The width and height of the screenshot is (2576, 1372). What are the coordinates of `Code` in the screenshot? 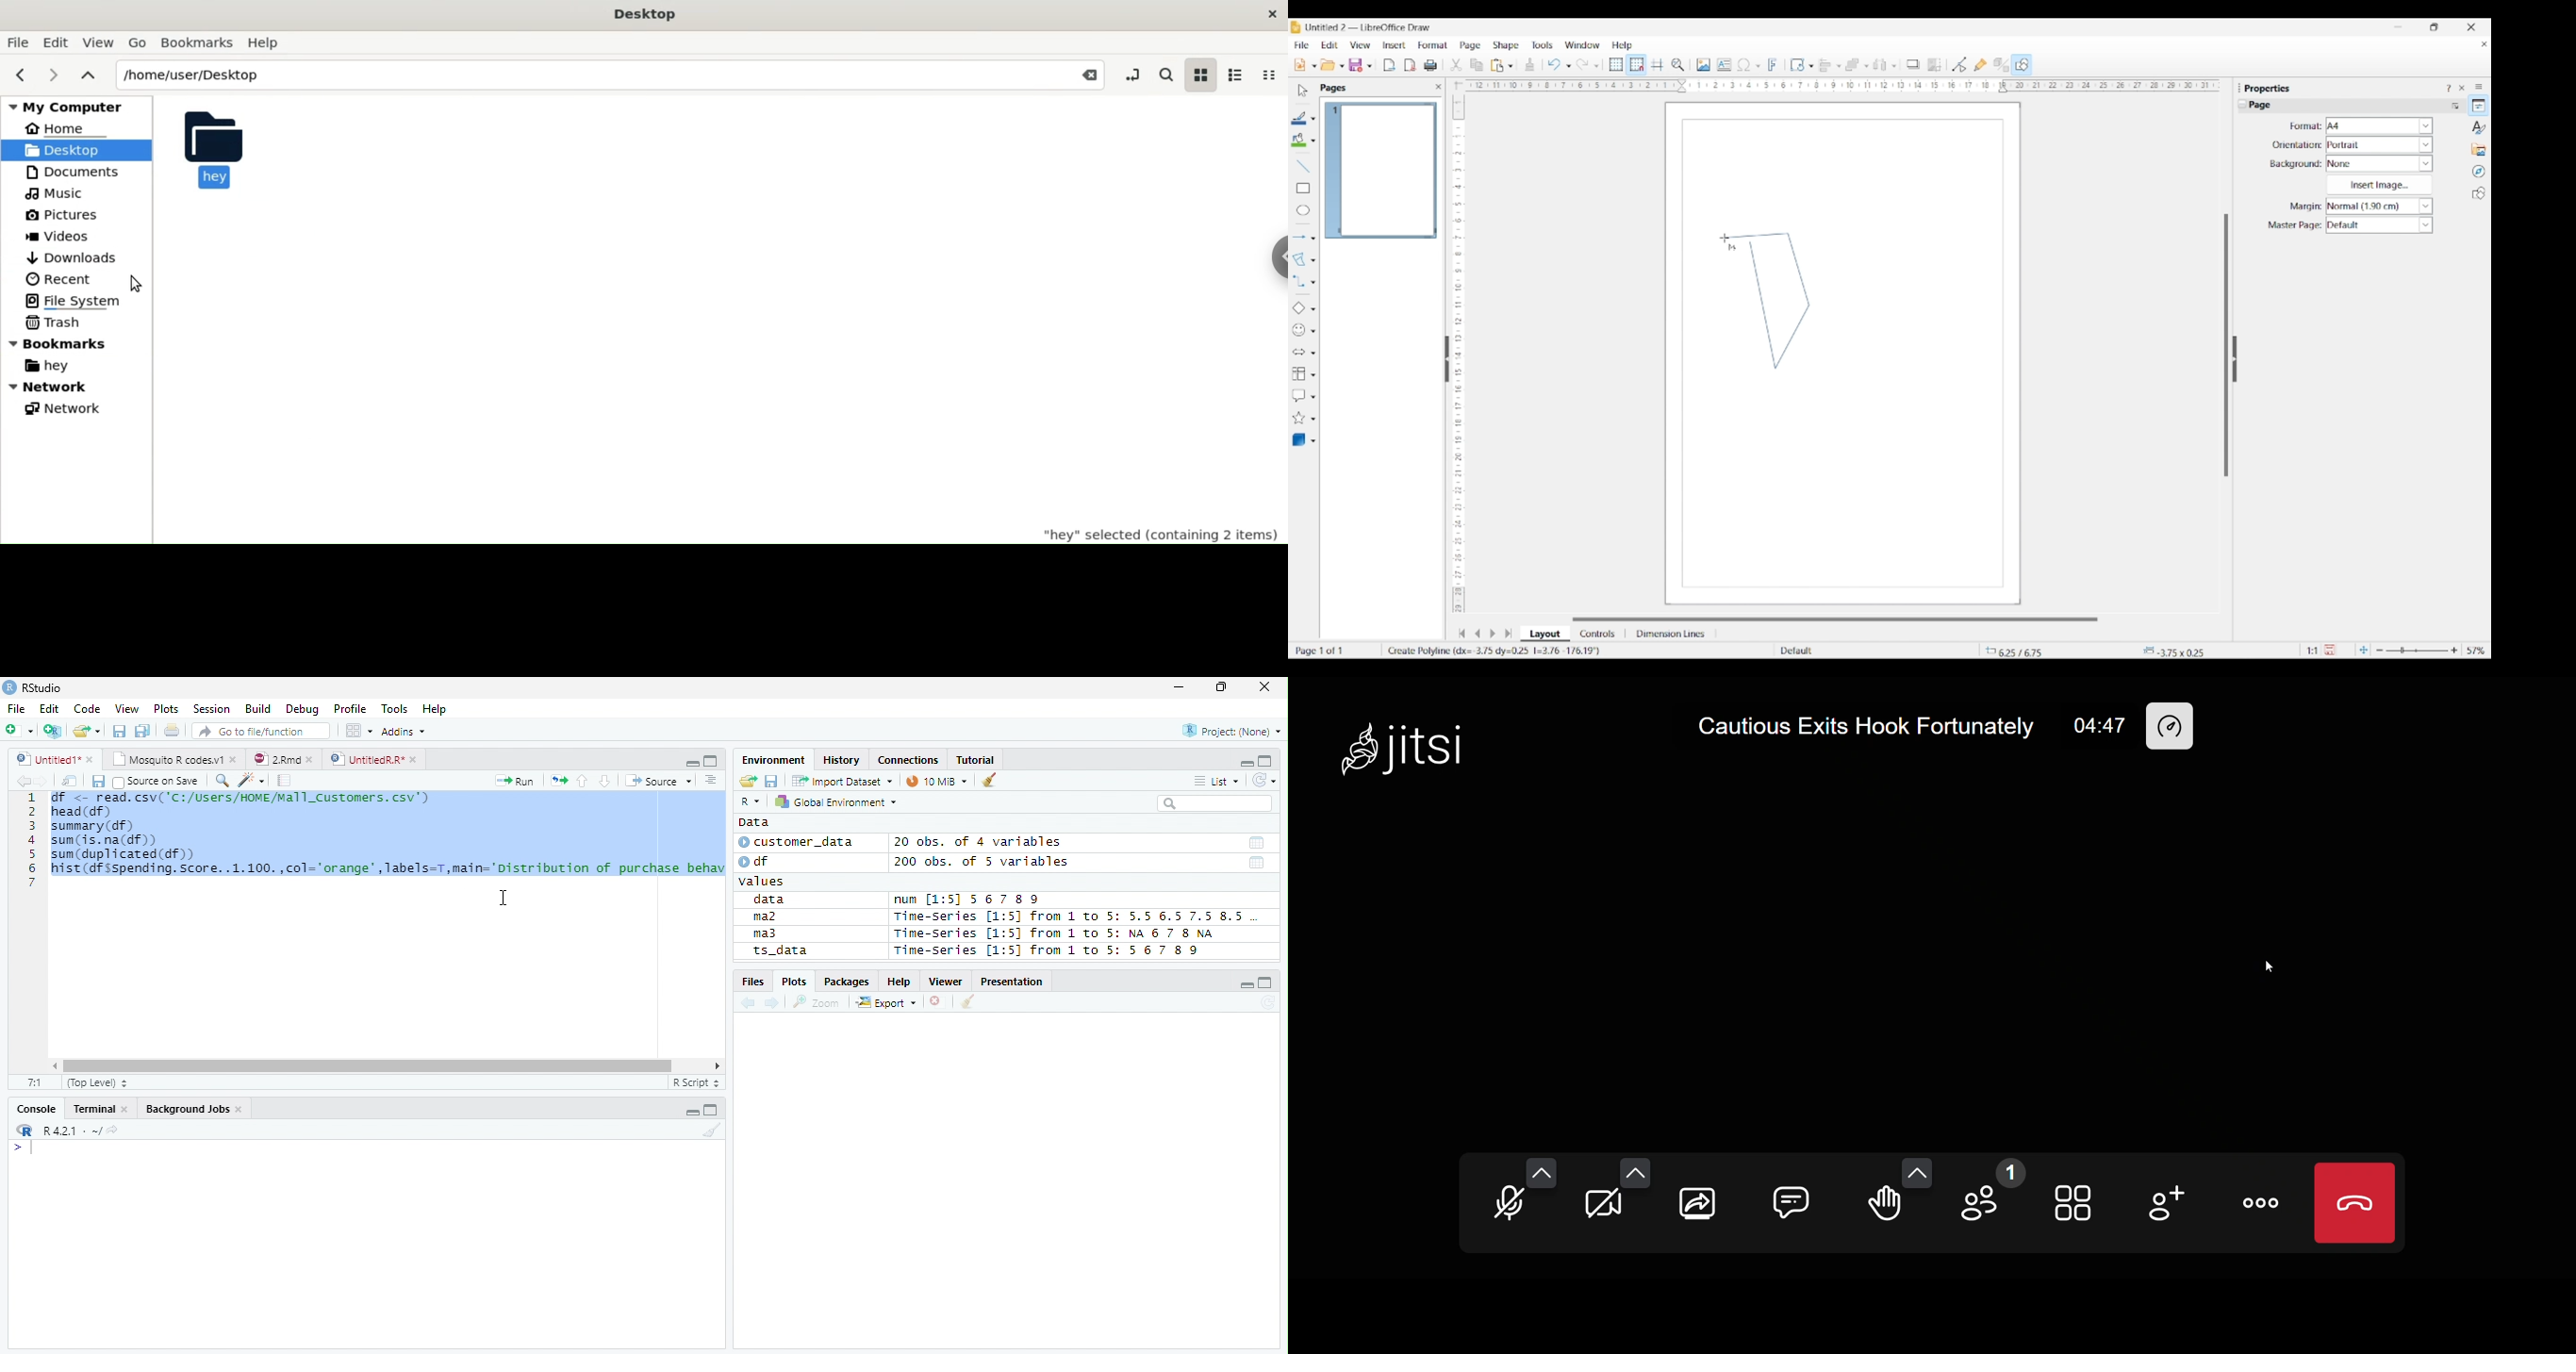 It's located at (89, 709).